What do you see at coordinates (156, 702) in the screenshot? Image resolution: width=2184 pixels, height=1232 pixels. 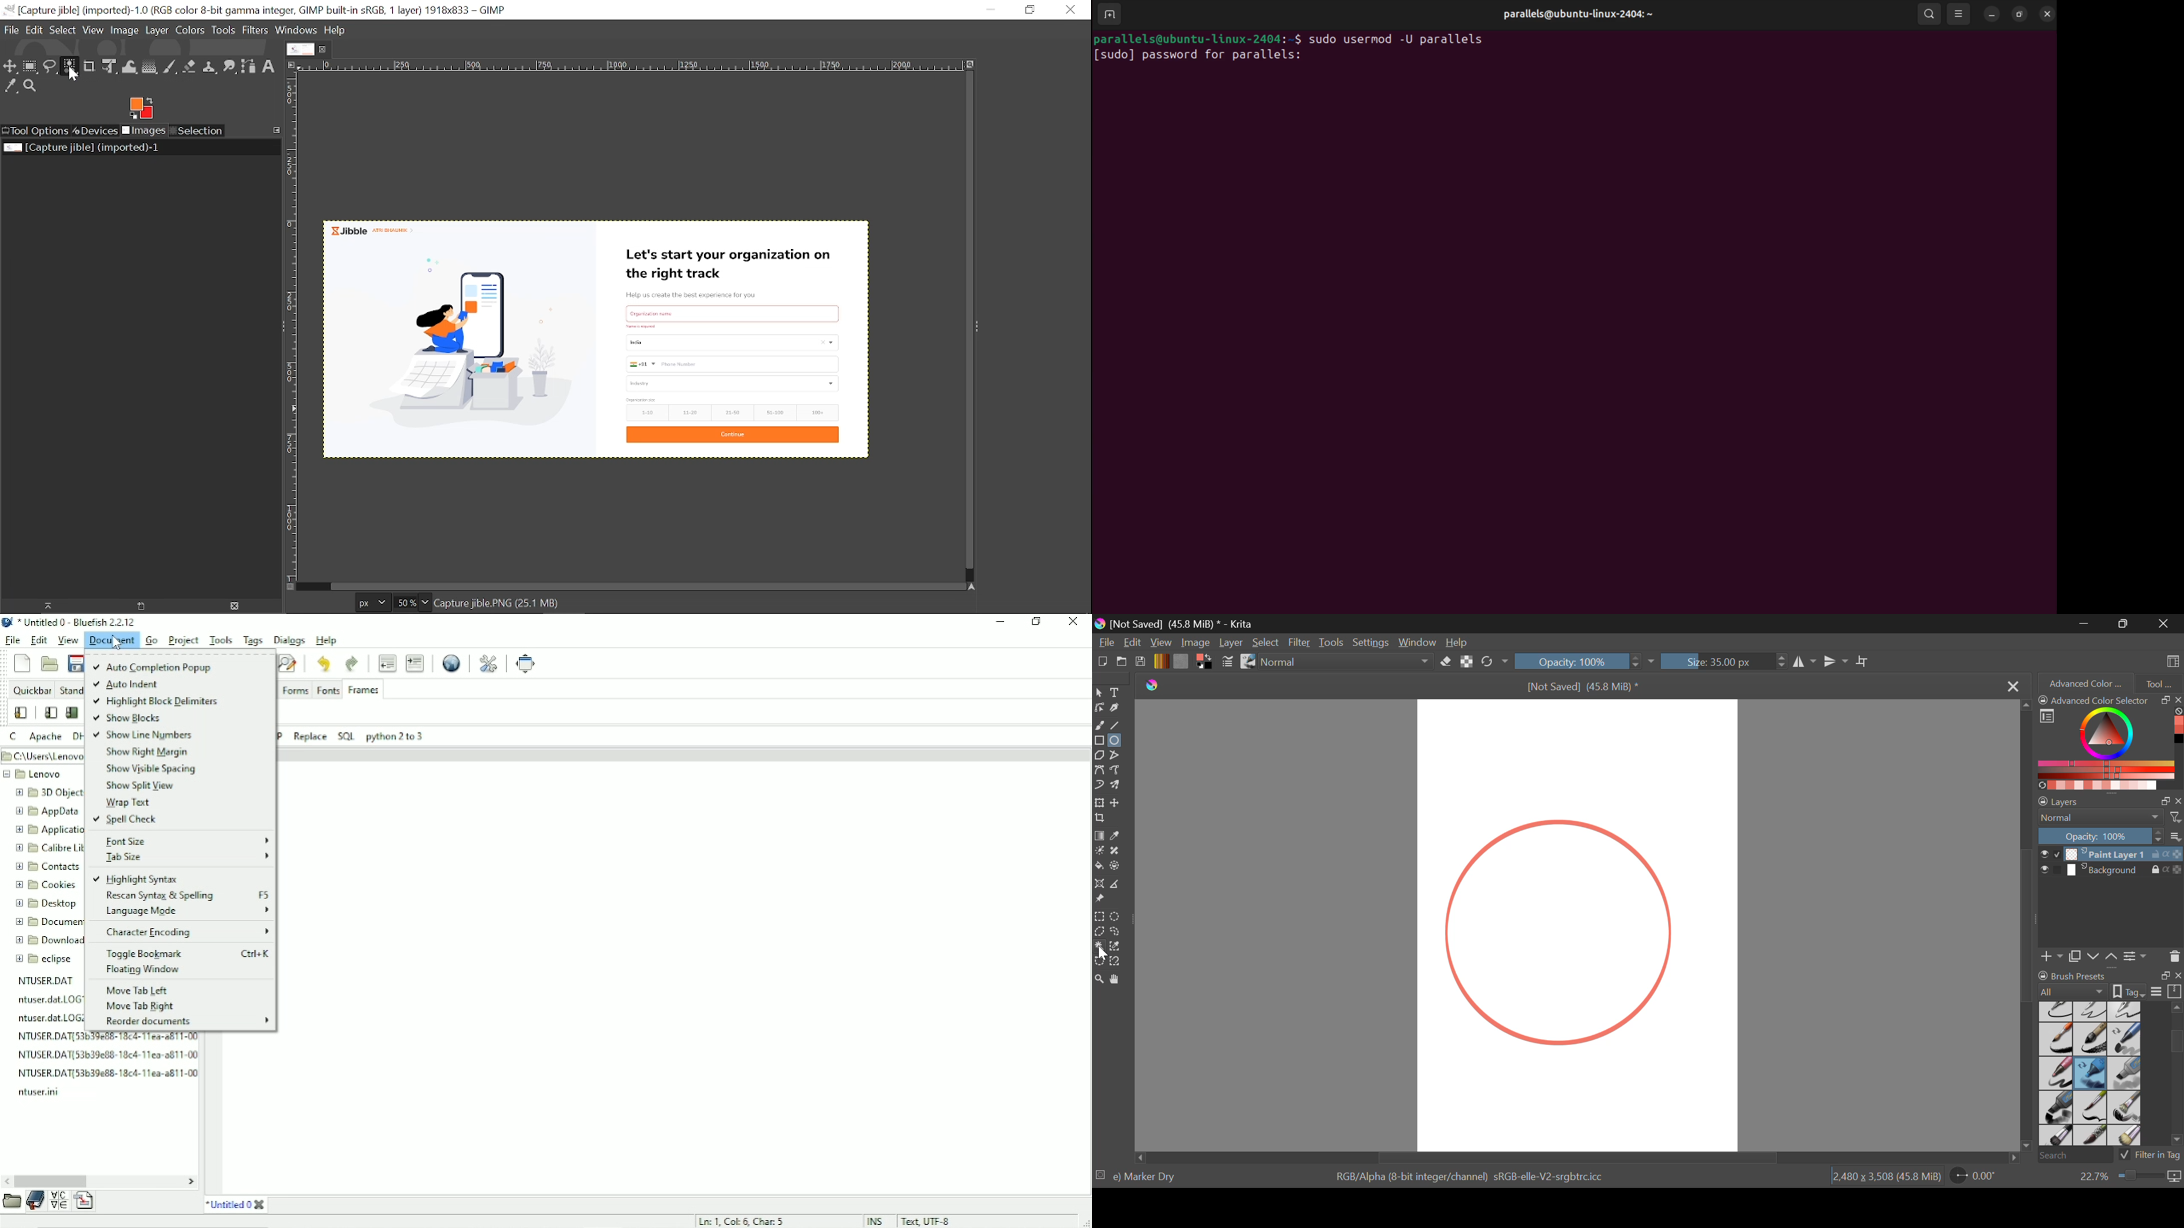 I see `Highlight block delimiters` at bounding box center [156, 702].